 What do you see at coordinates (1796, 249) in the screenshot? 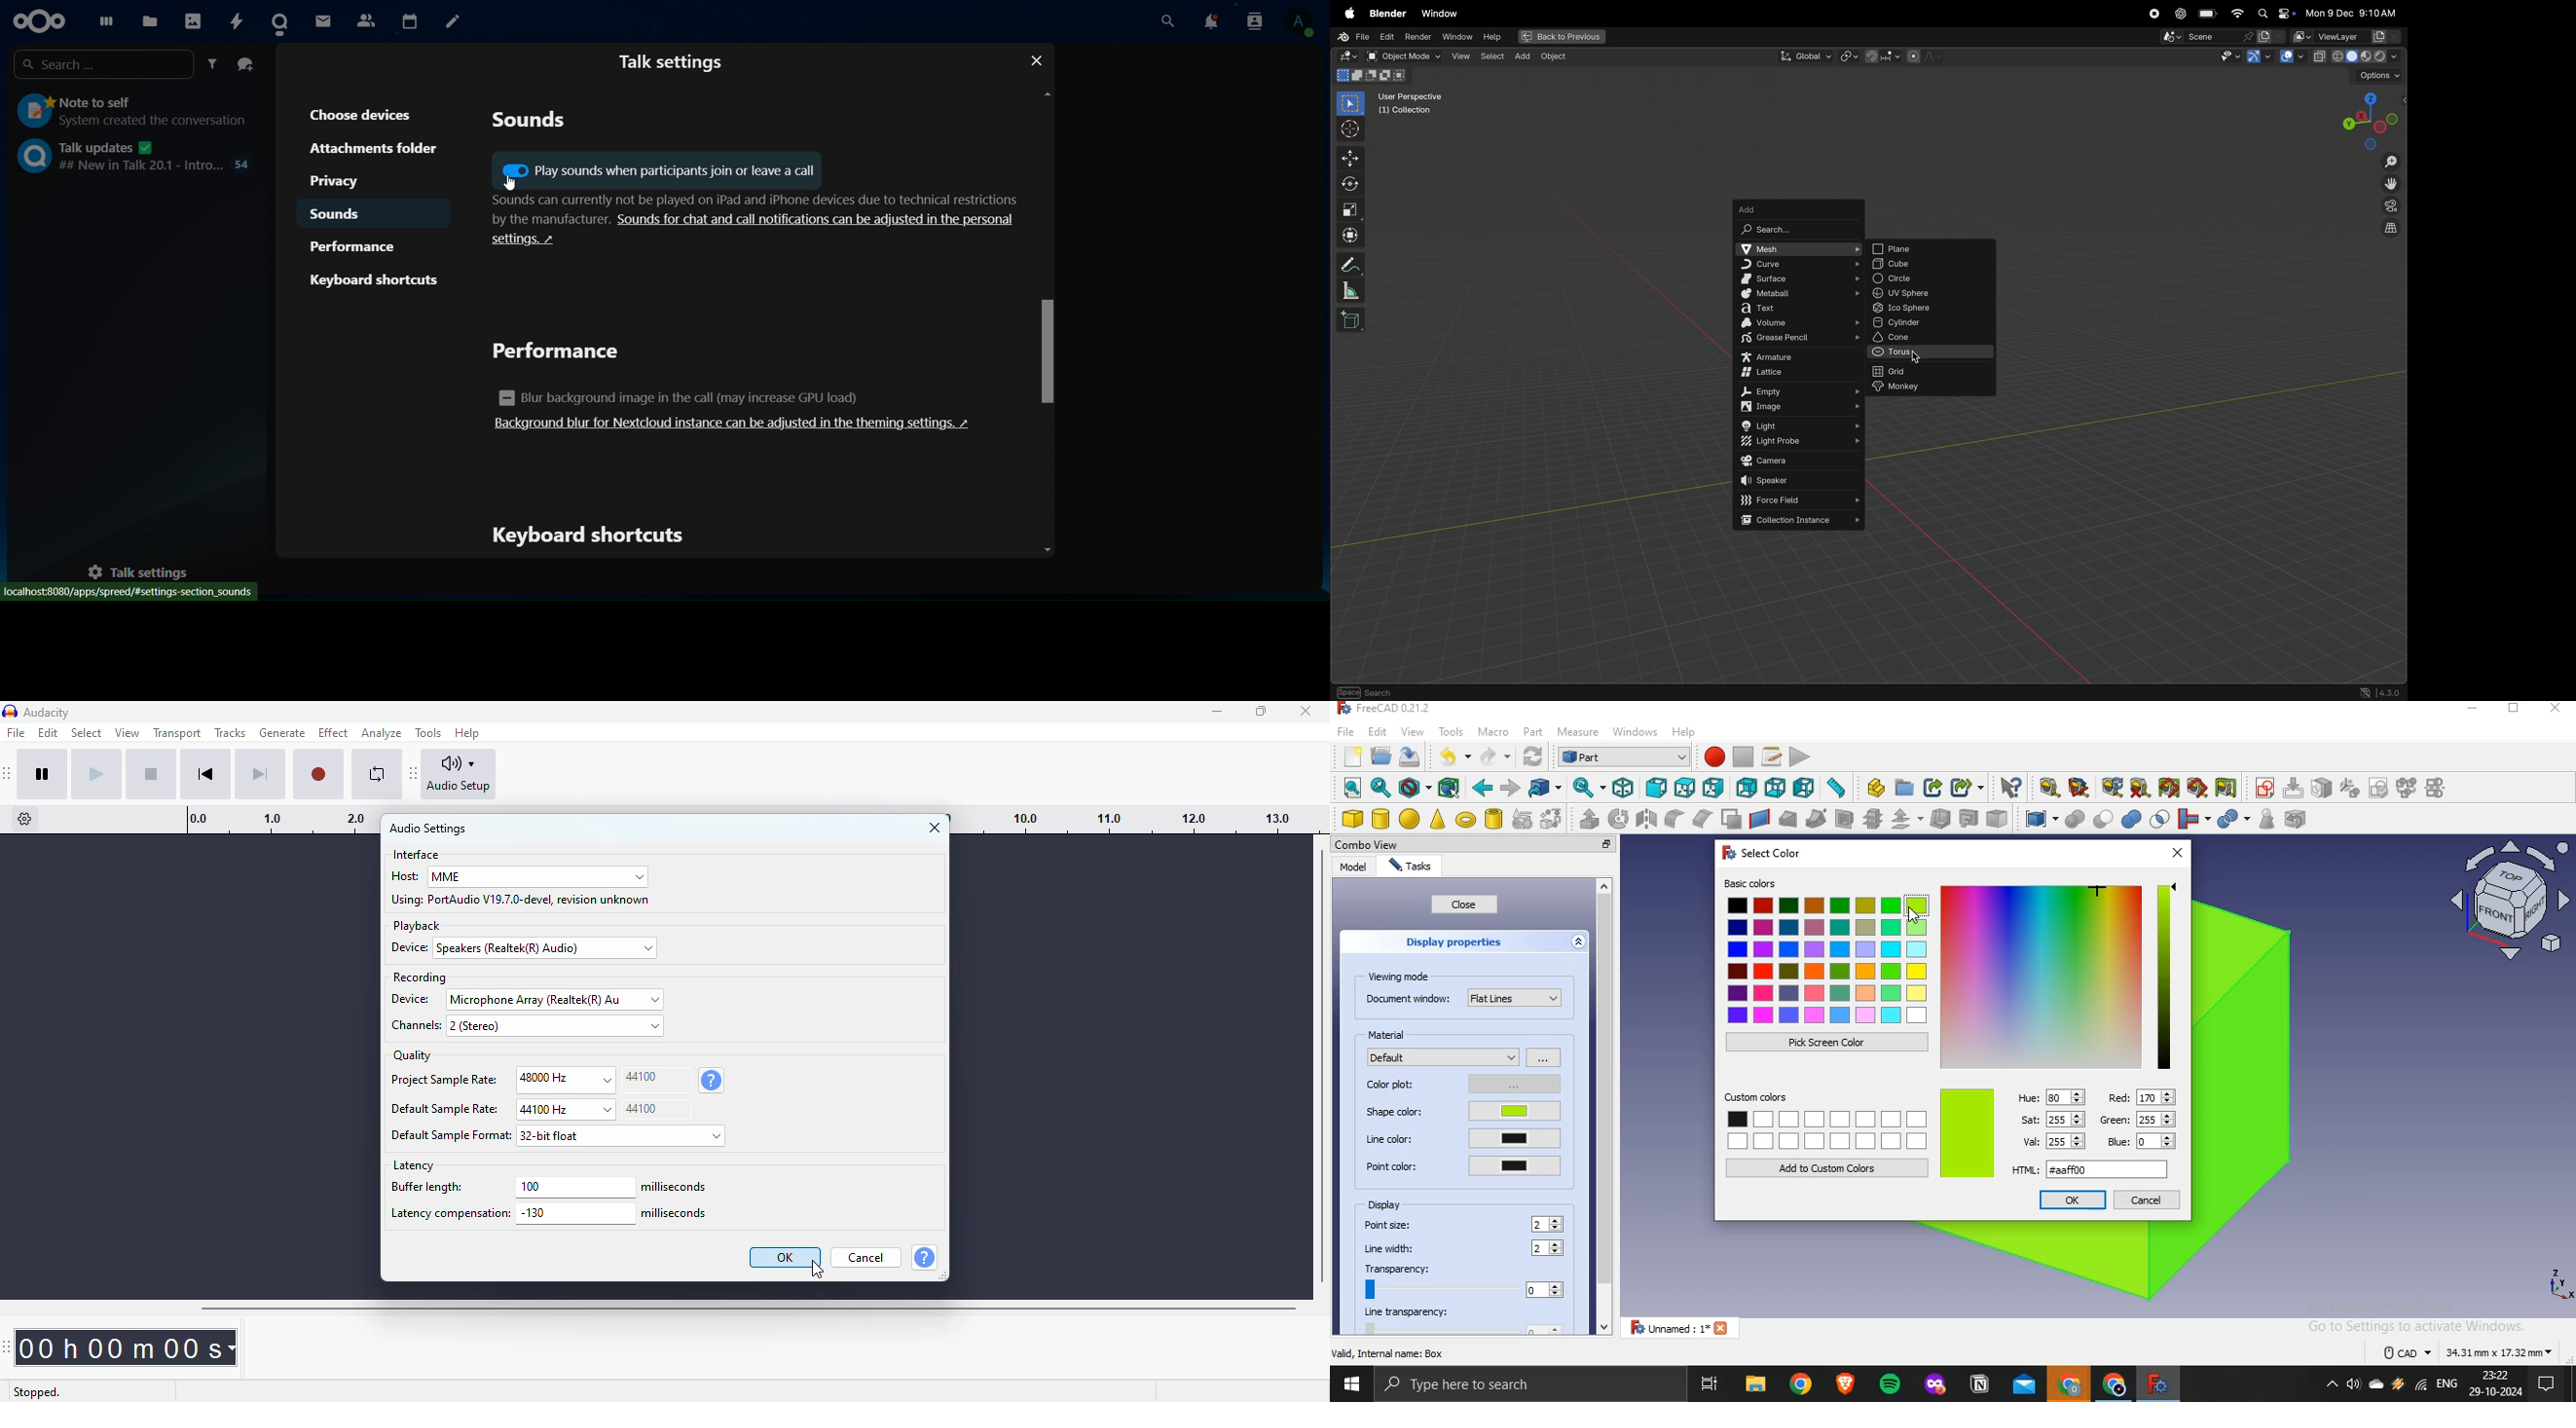
I see `mesh` at bounding box center [1796, 249].